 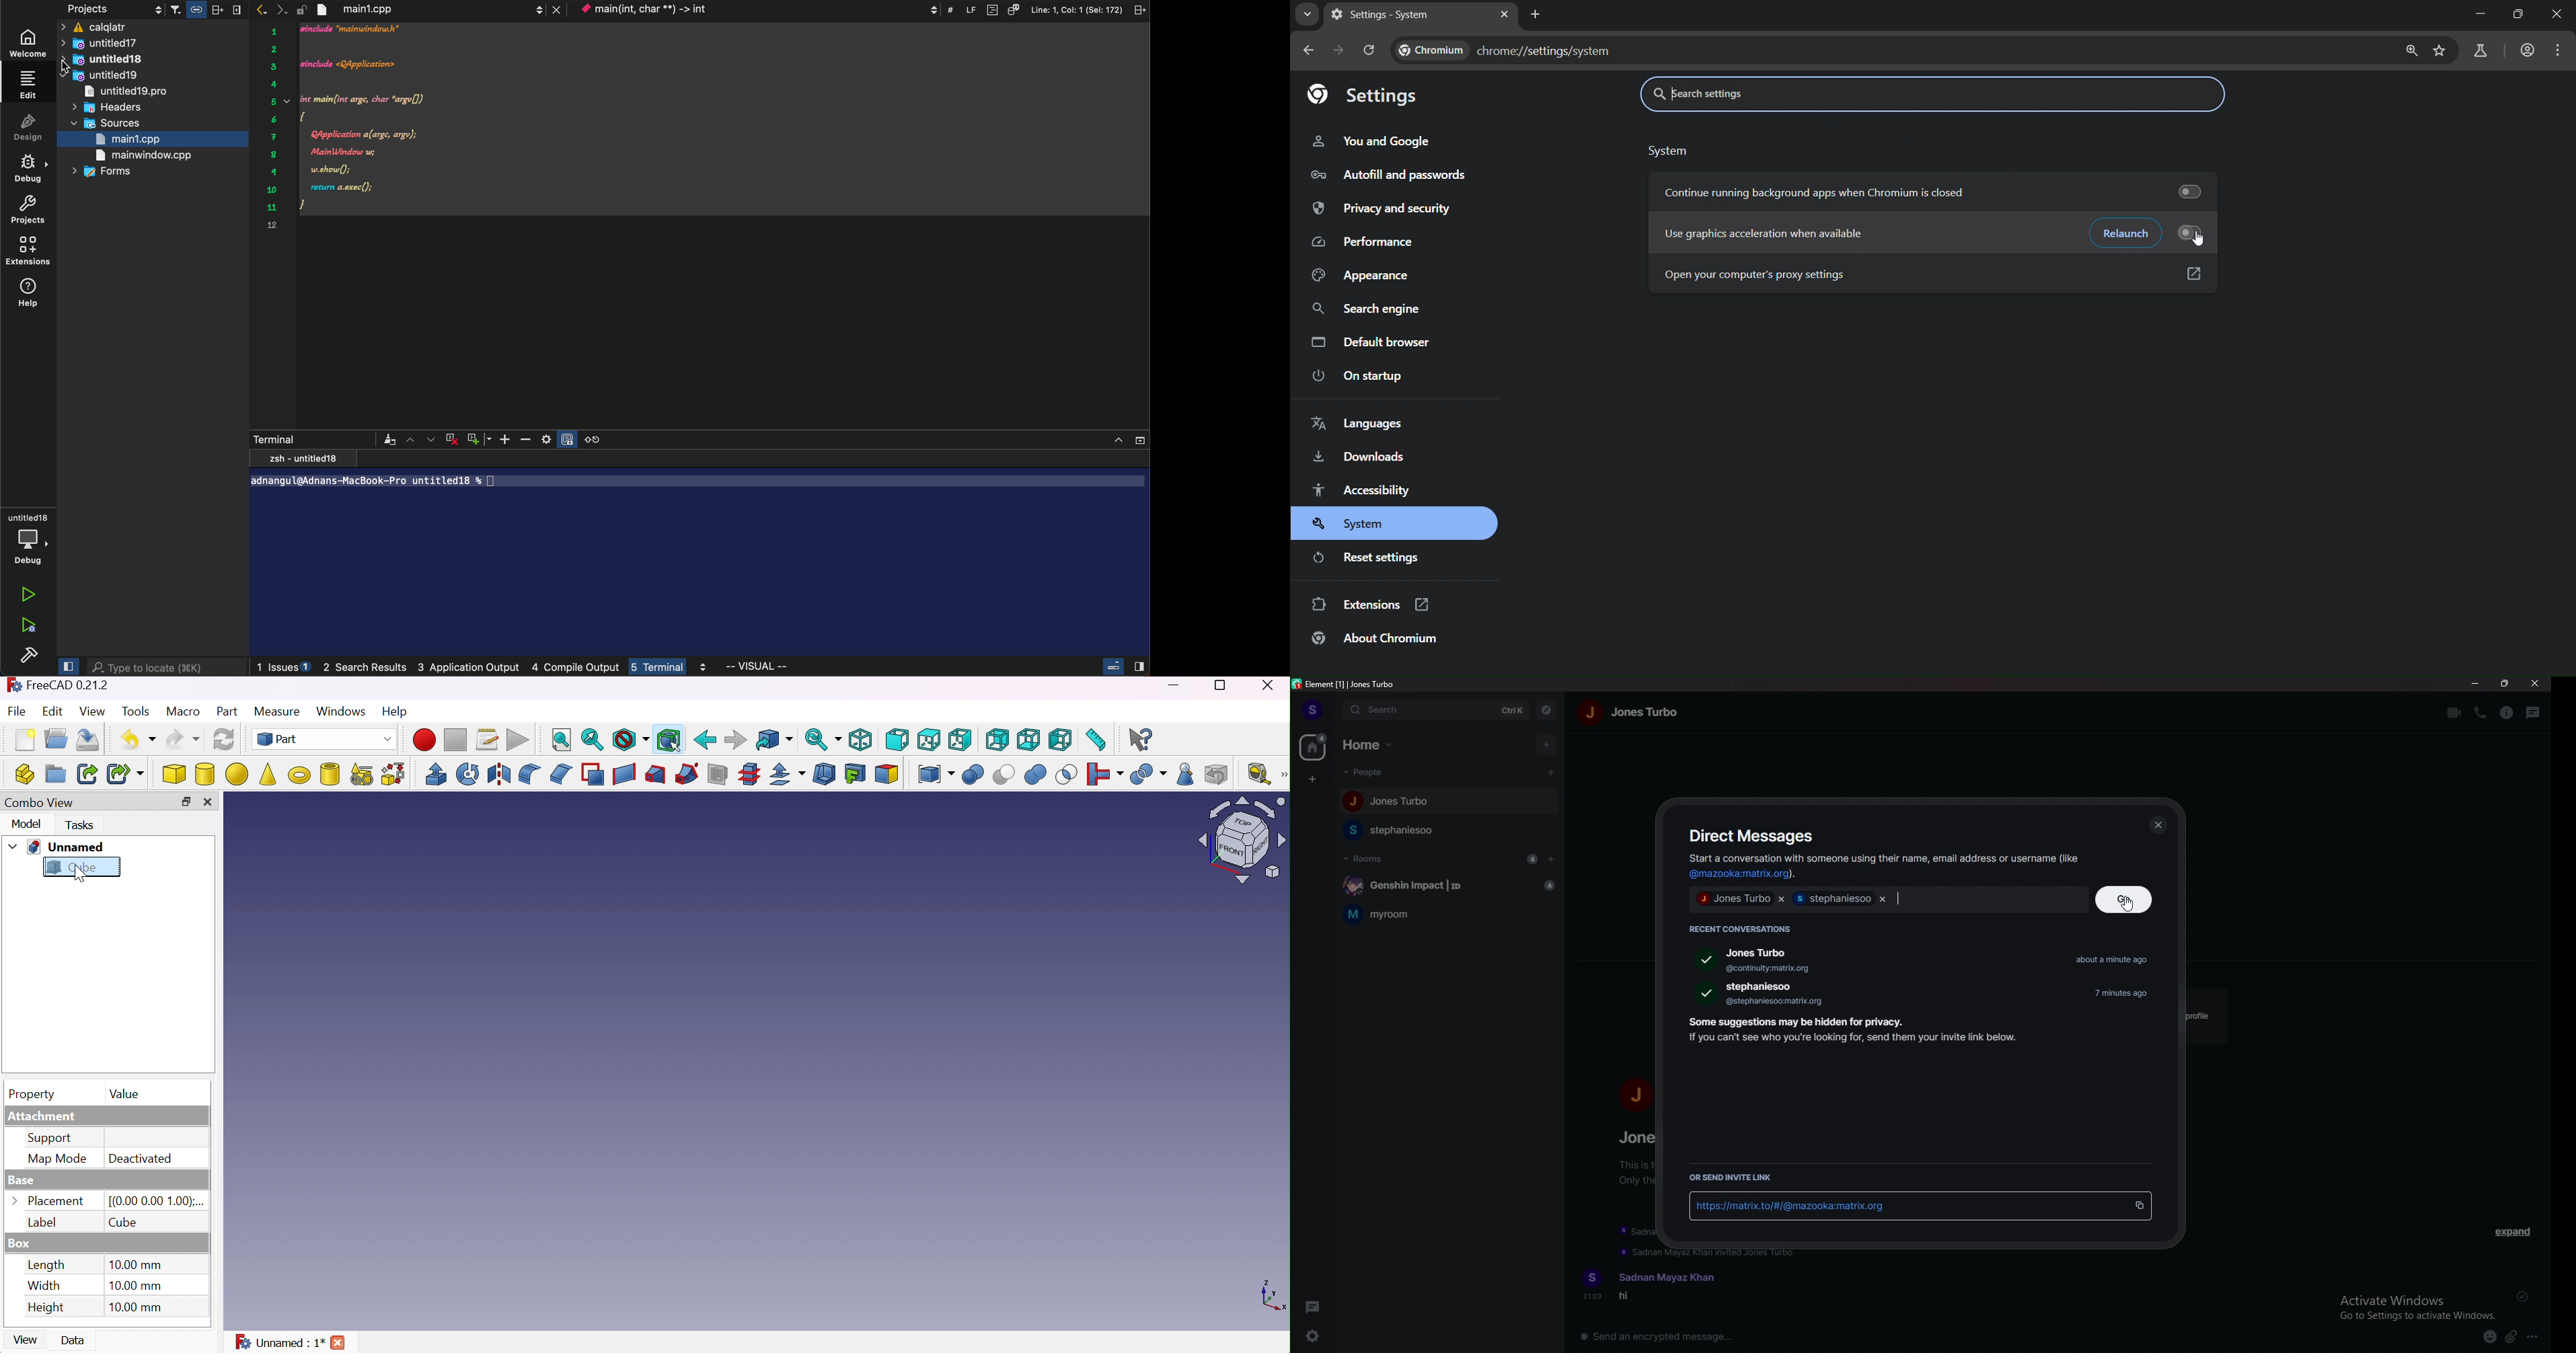 I want to click on cursor, so click(x=1549, y=772).